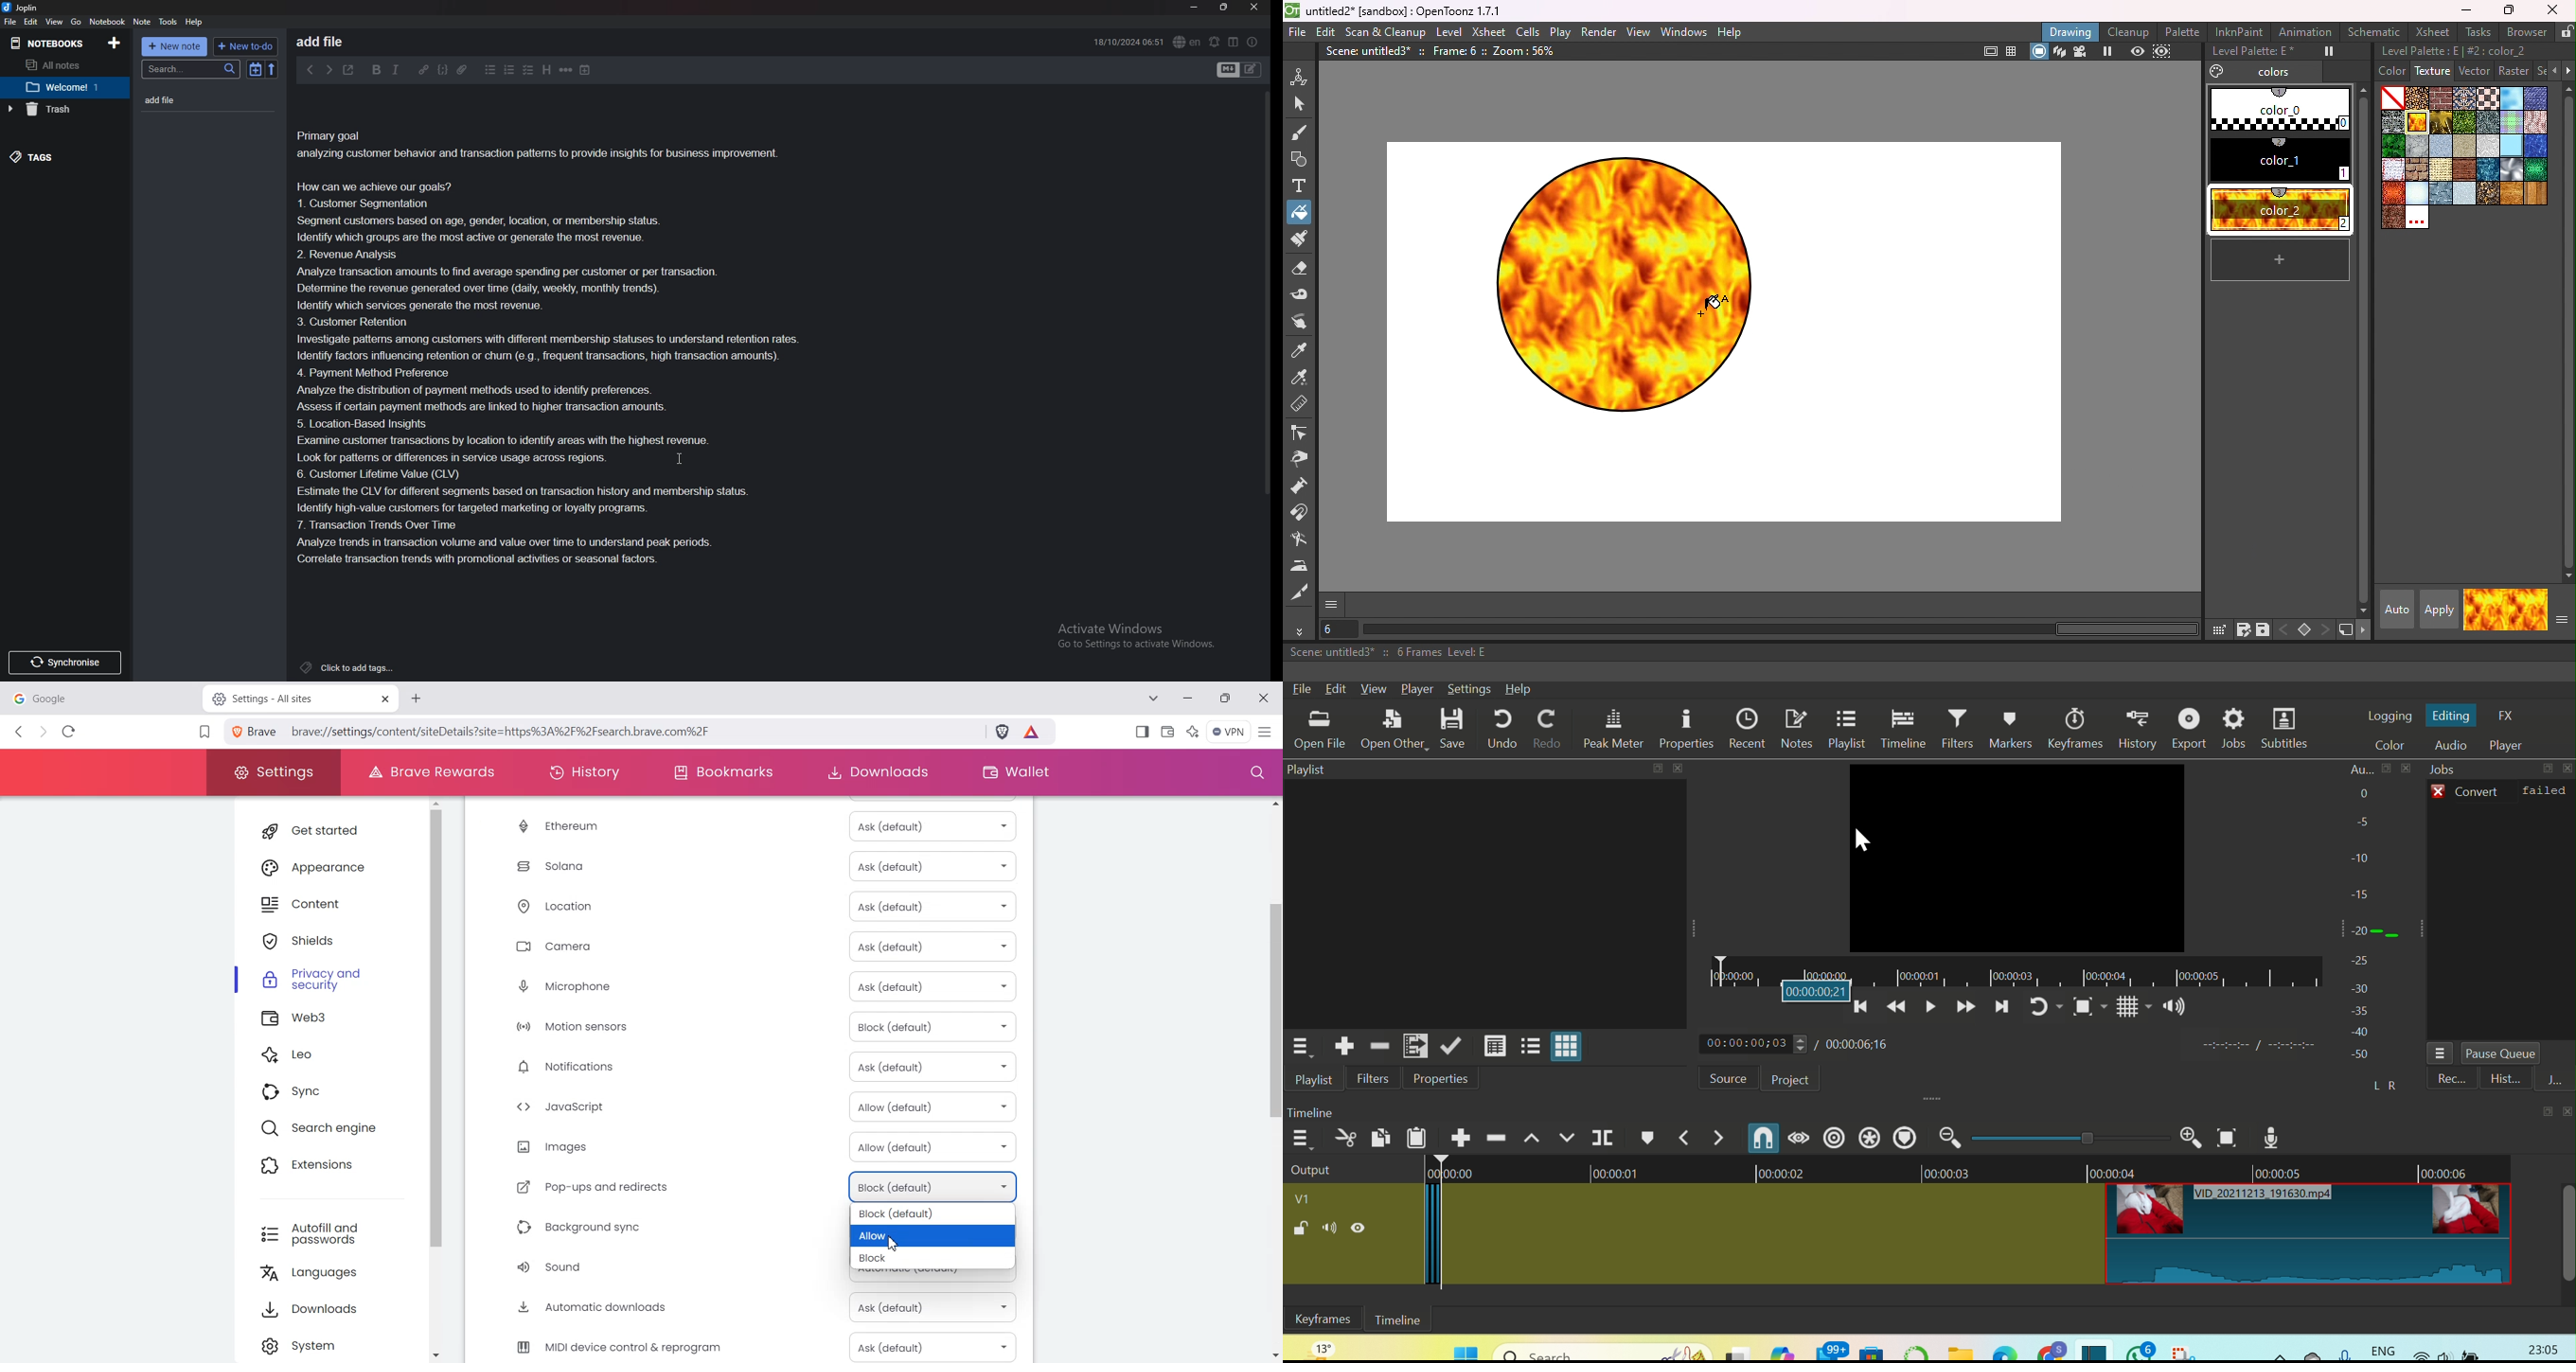 Image resolution: width=2576 pixels, height=1372 pixels. I want to click on Add, so click(1461, 1137).